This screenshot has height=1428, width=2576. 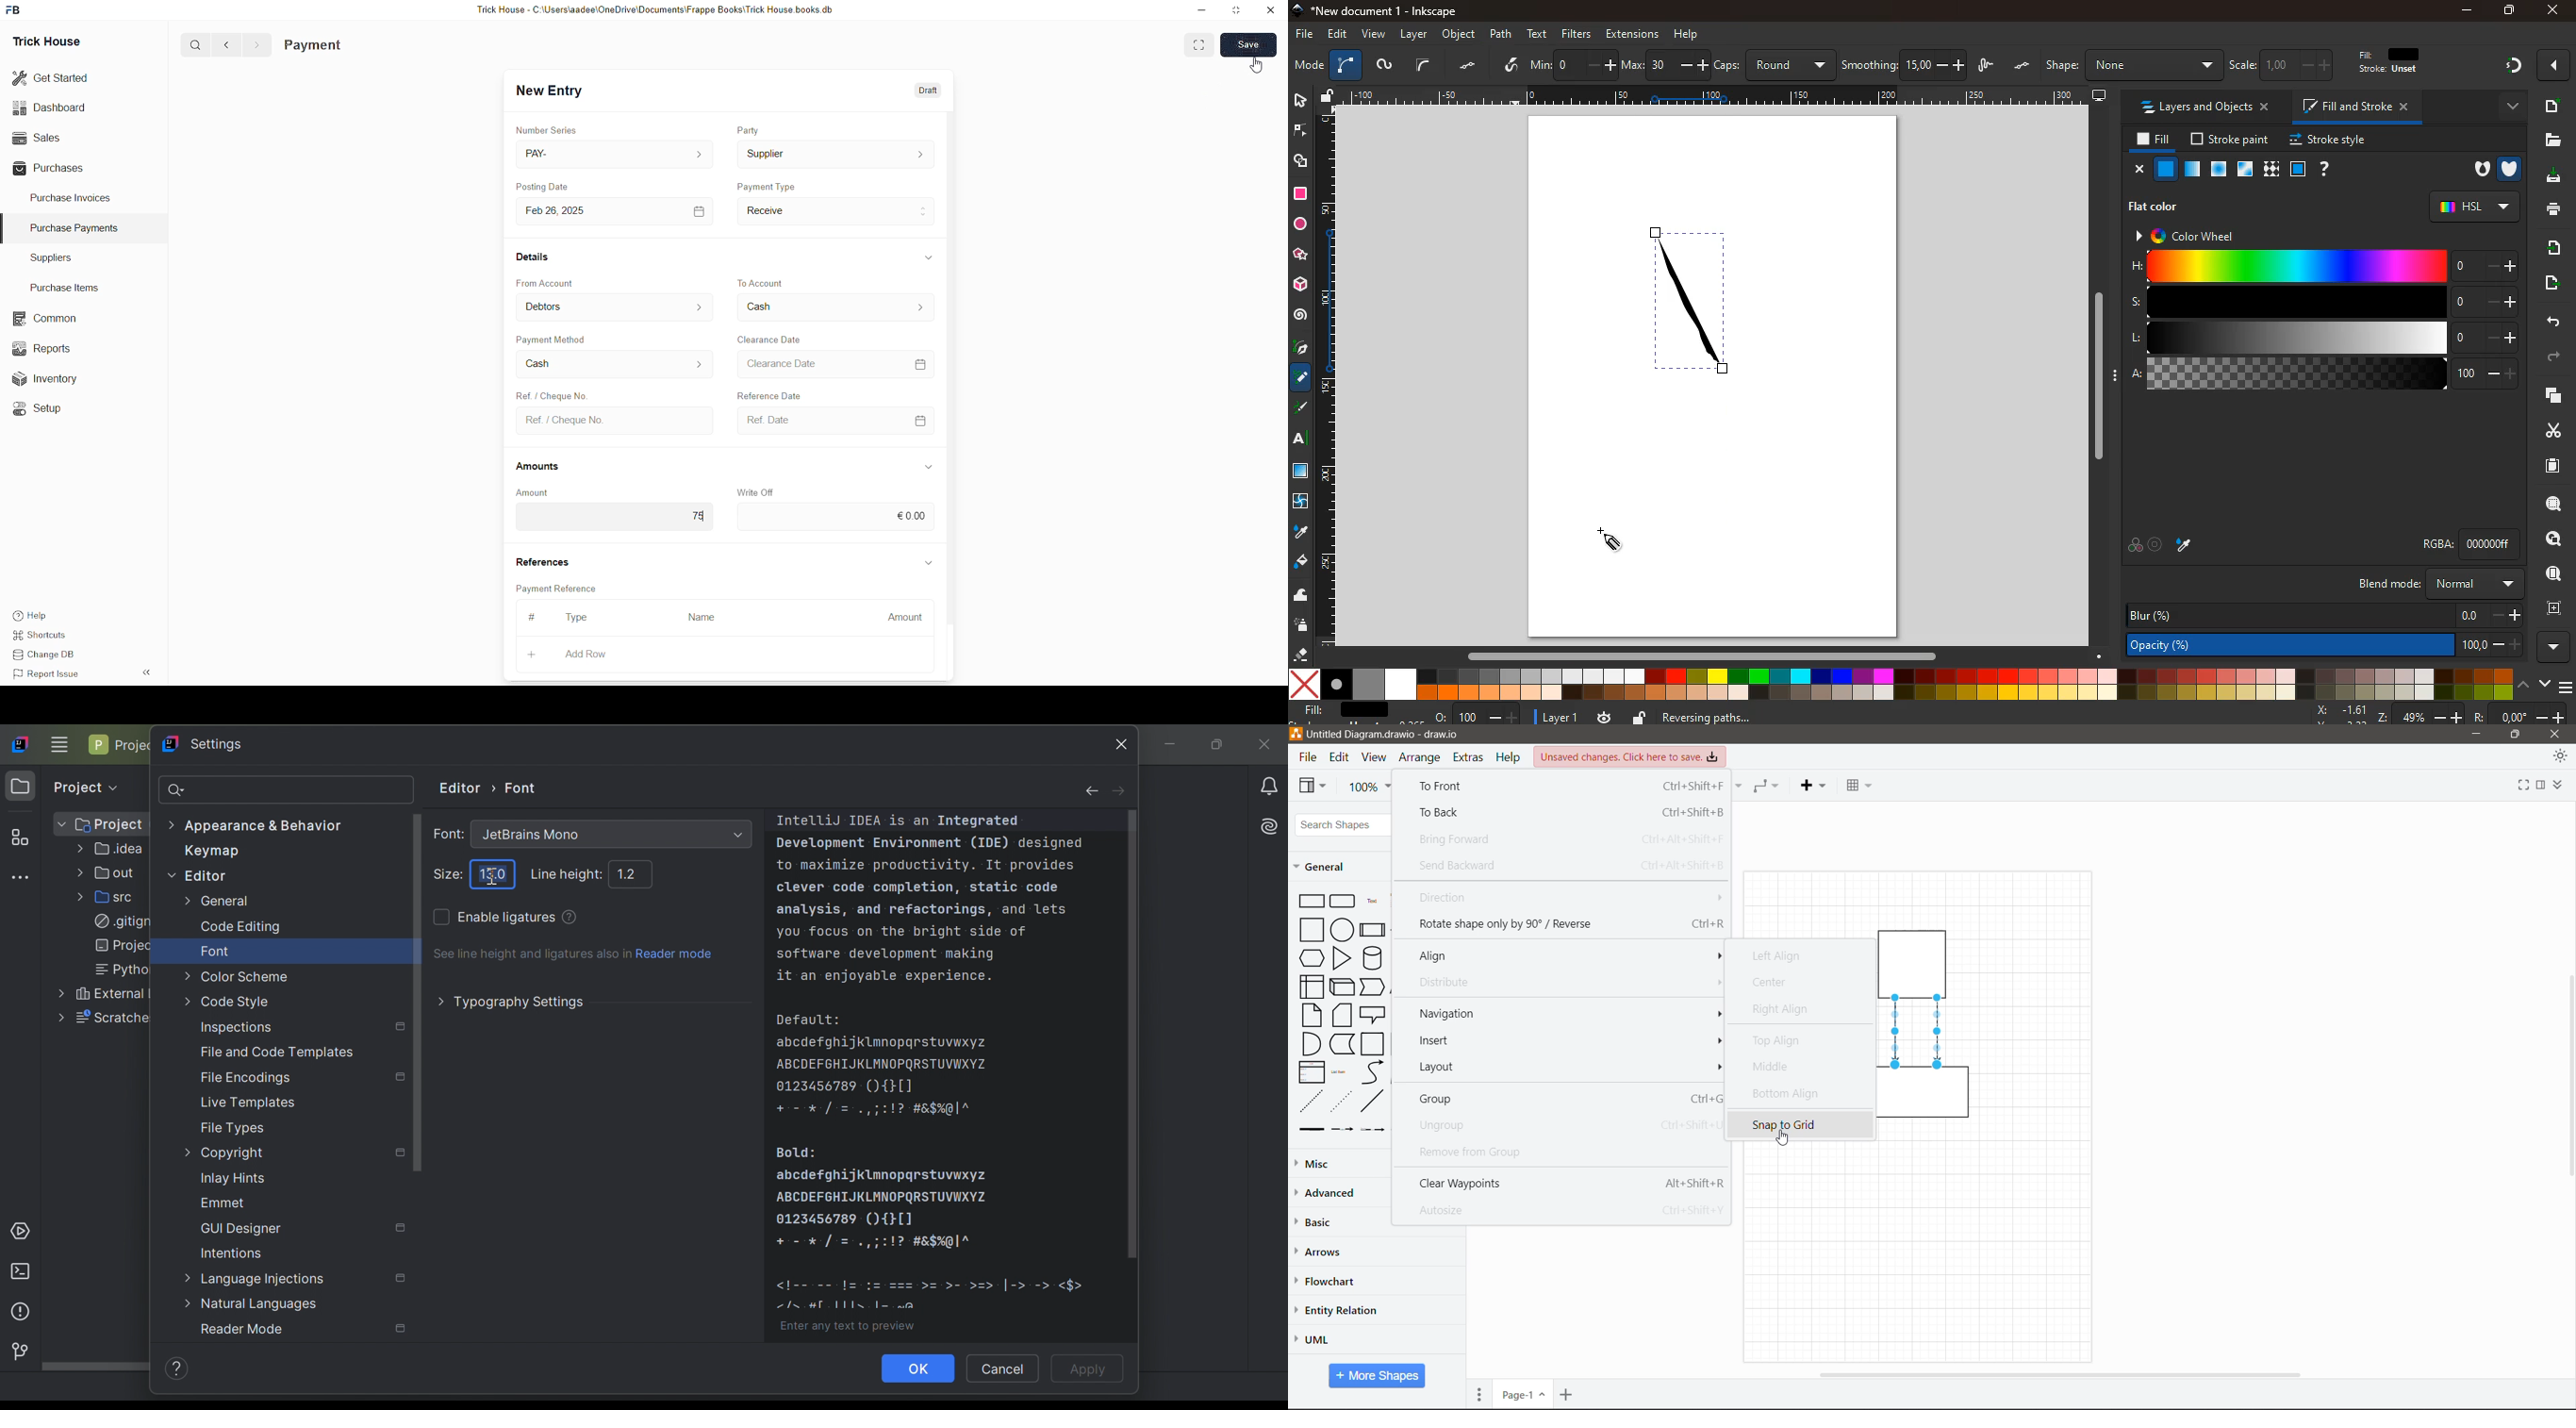 I want to click on paint, so click(x=2185, y=544).